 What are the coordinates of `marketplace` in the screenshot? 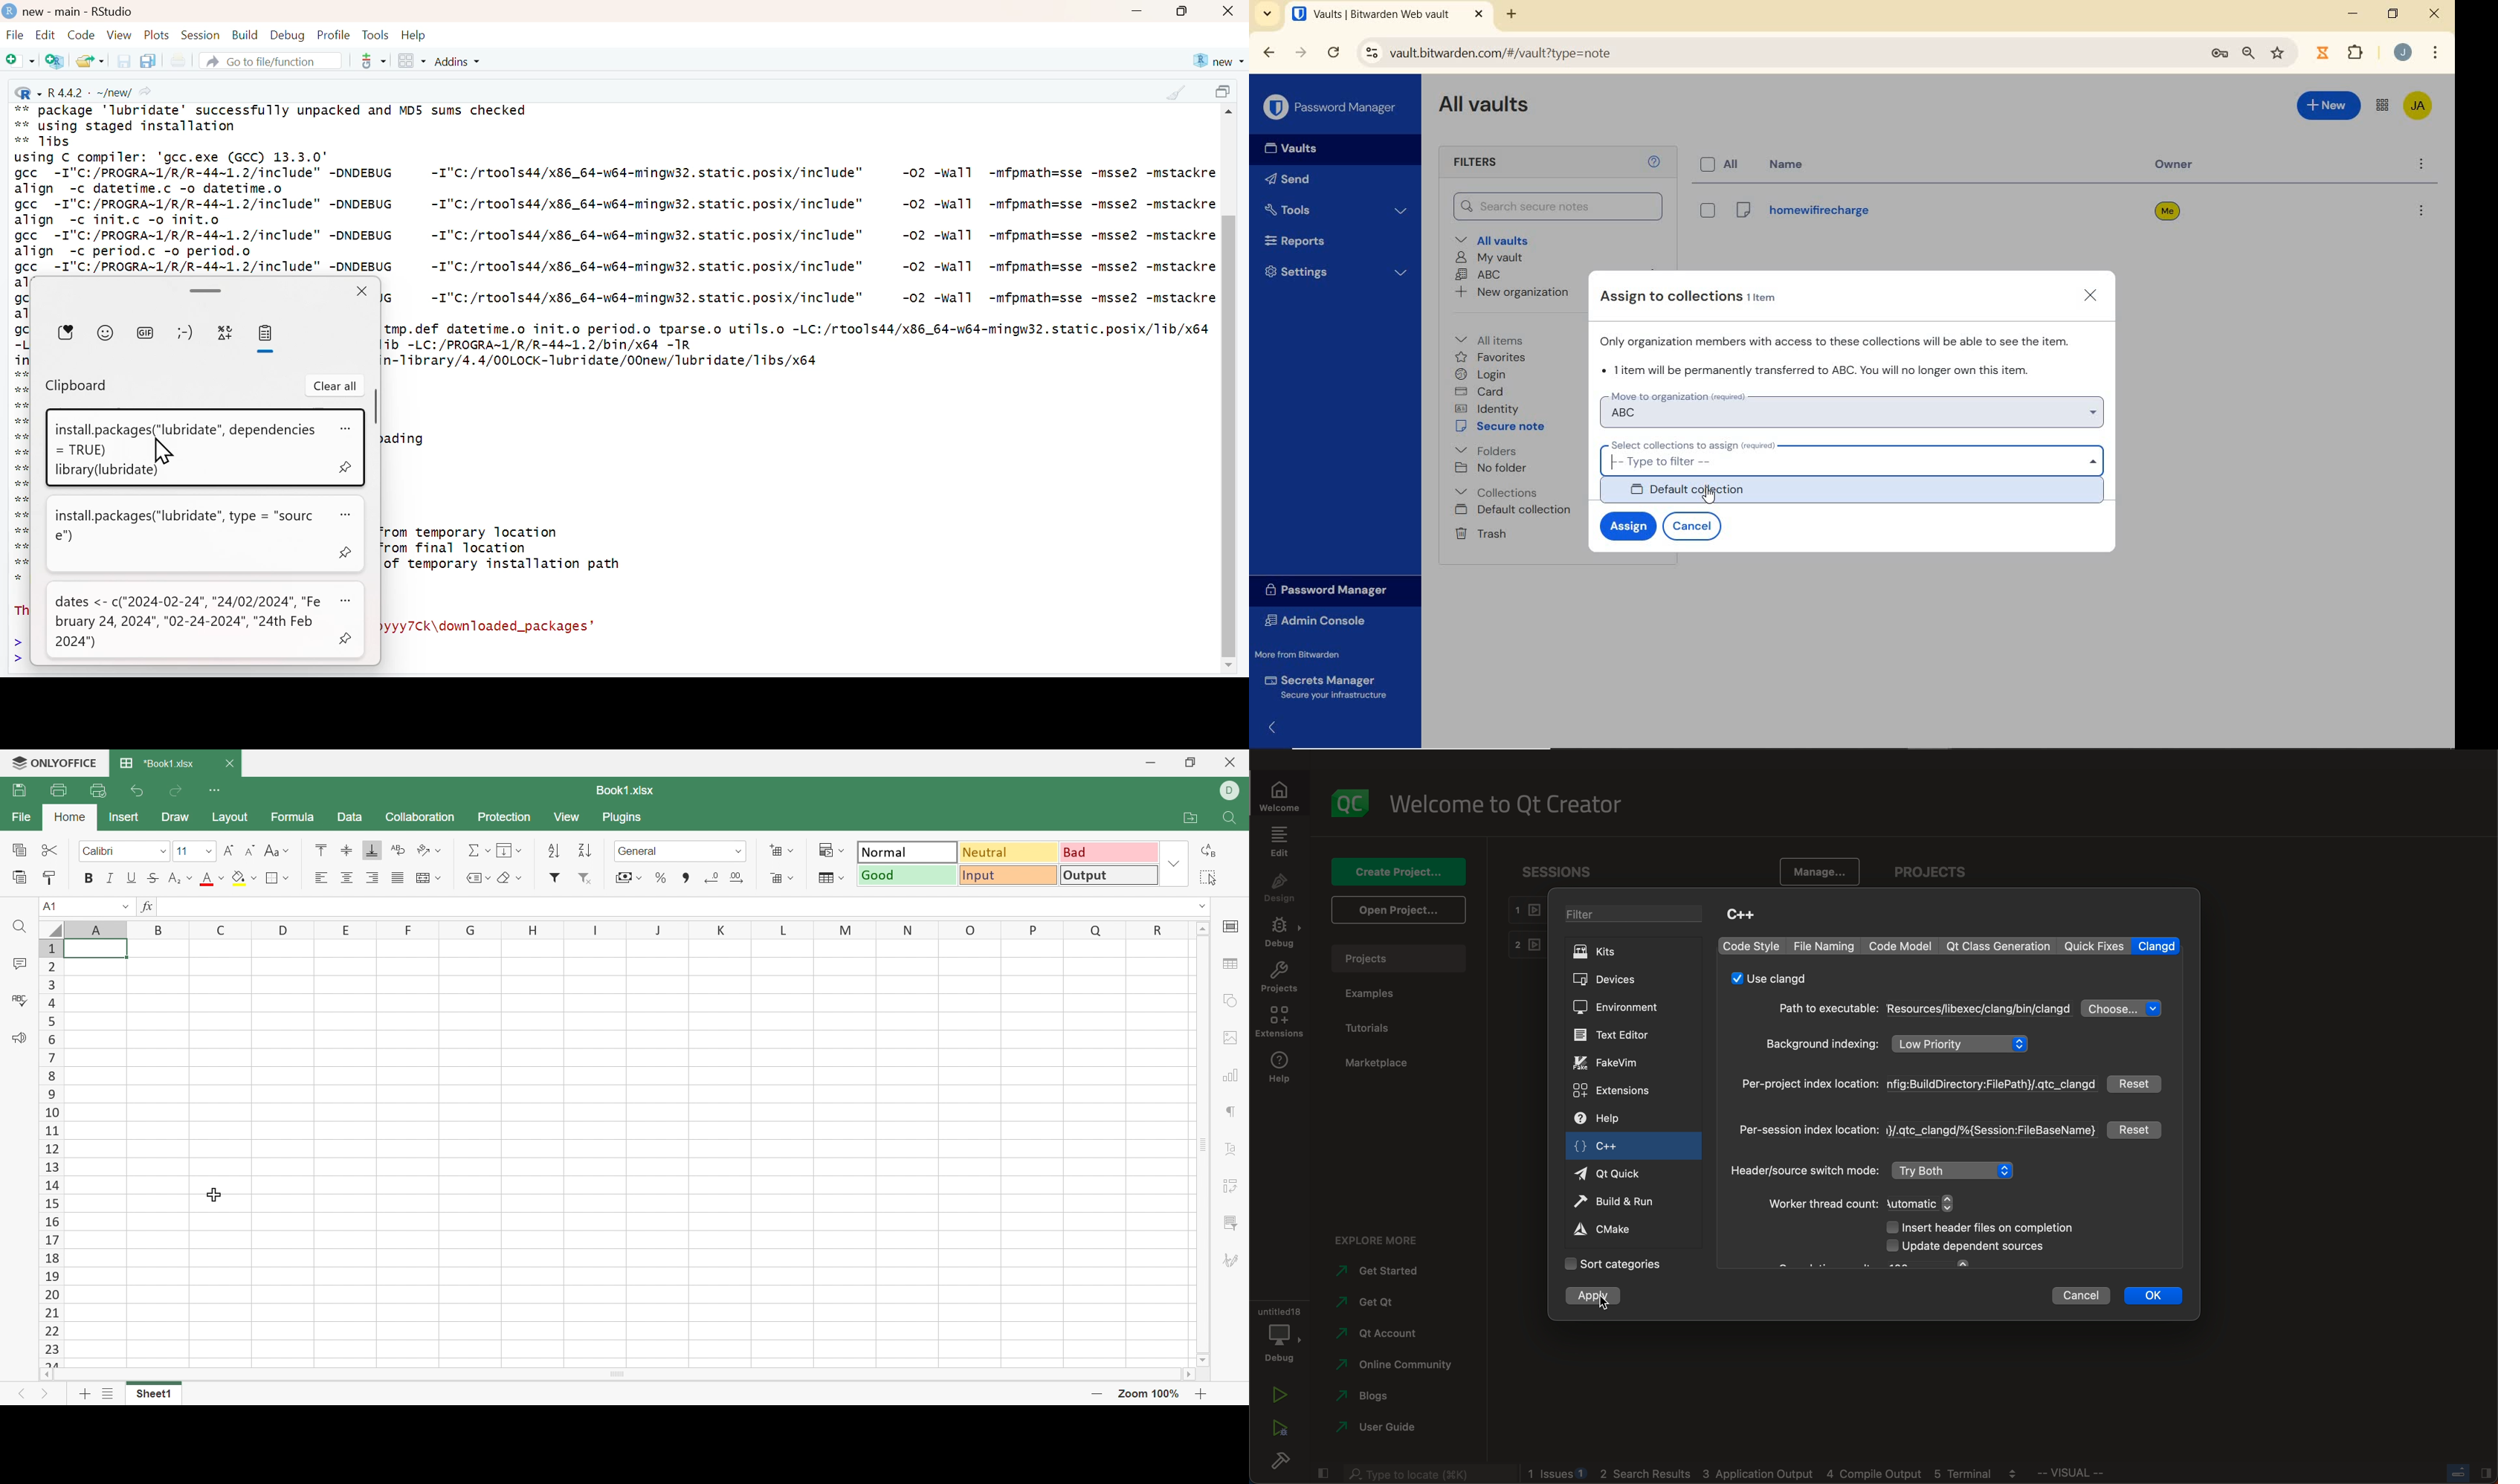 It's located at (1392, 1064).